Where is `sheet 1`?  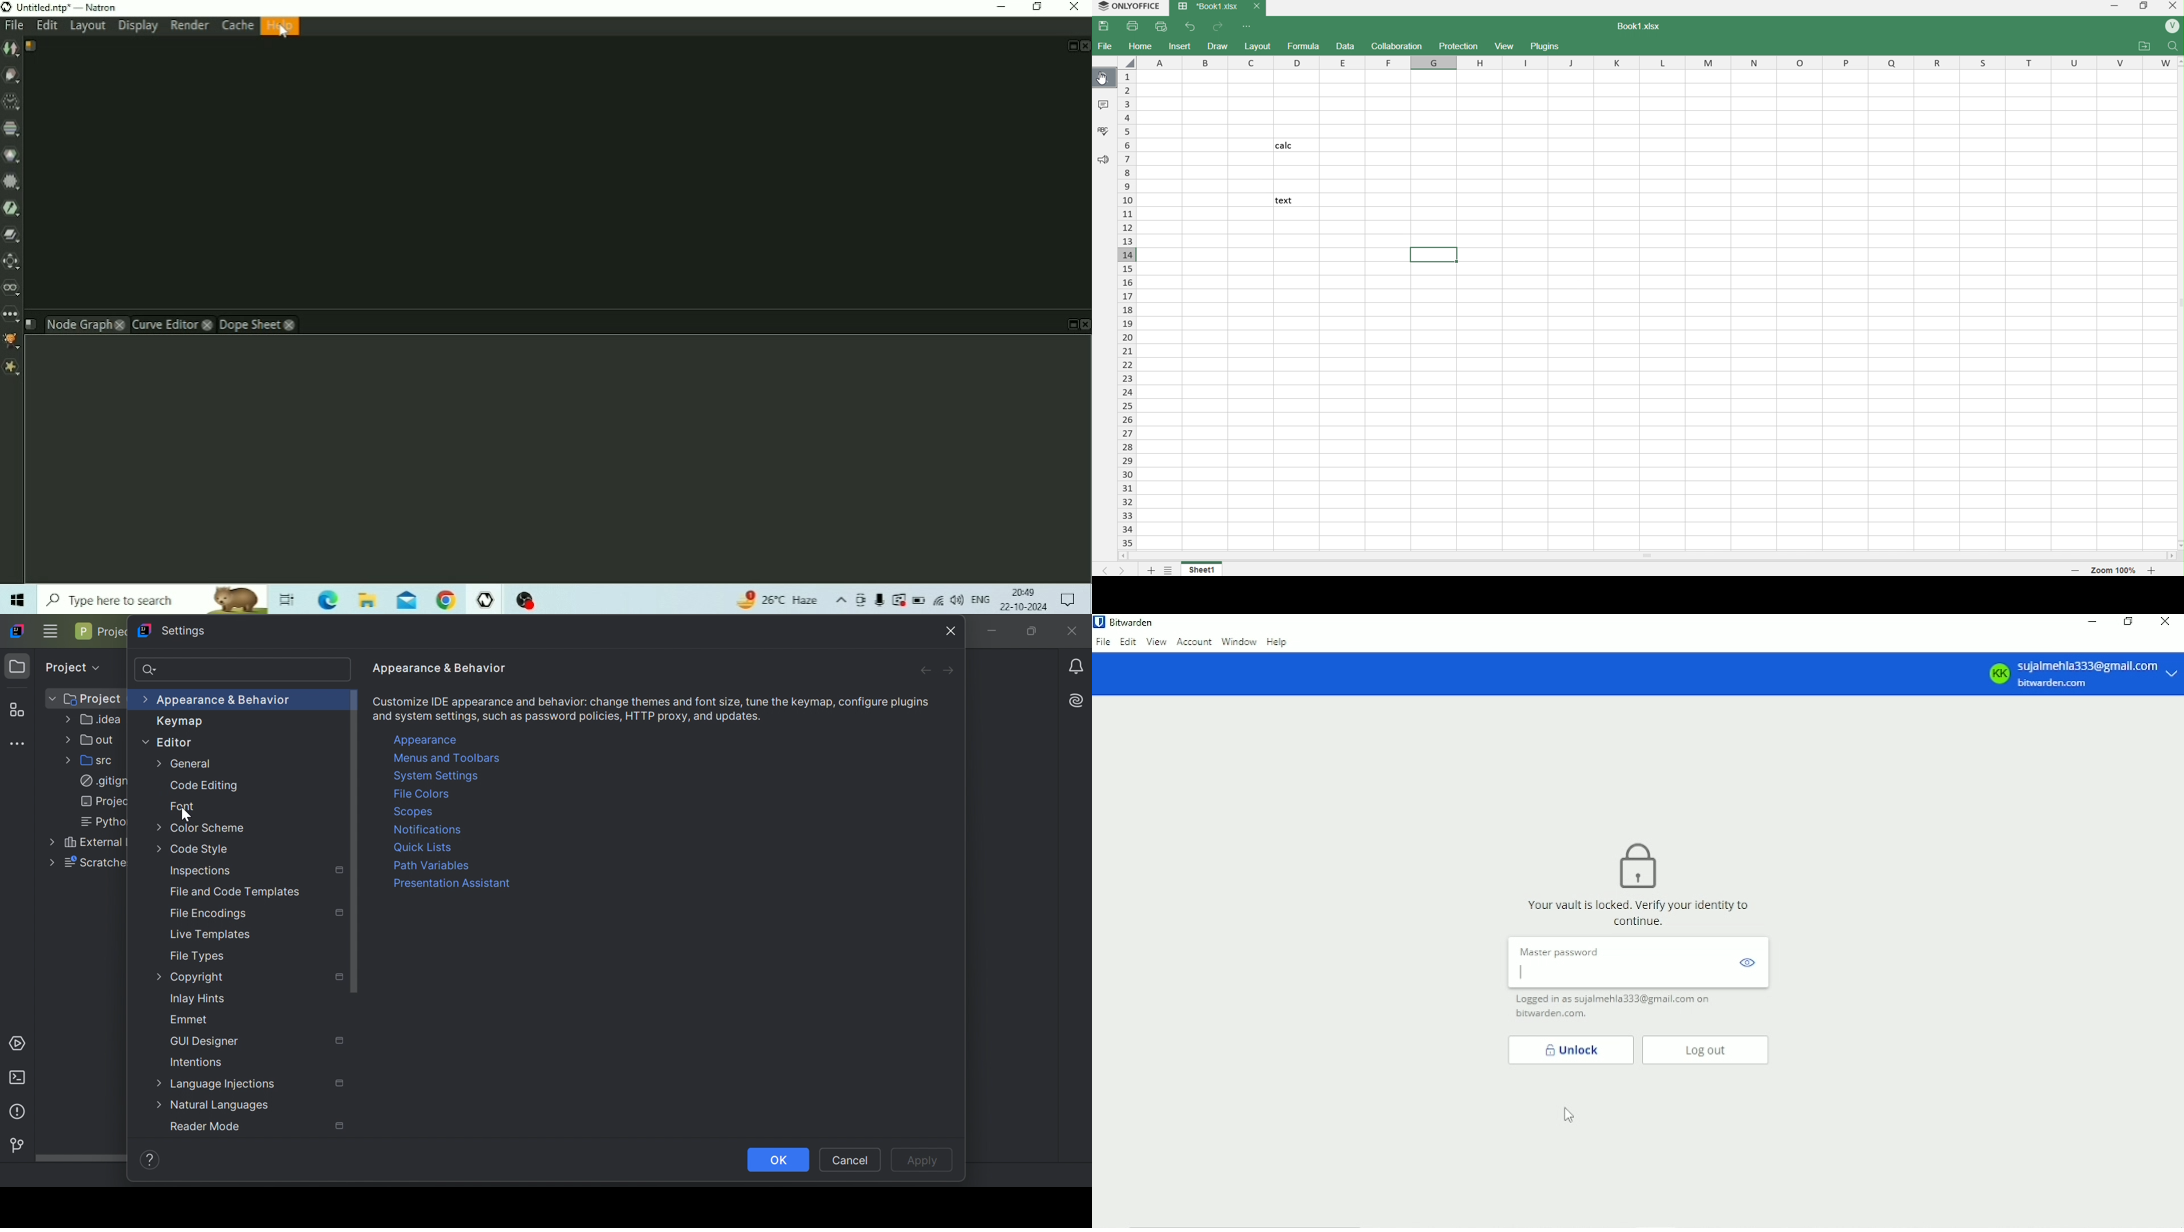 sheet 1 is located at coordinates (1202, 568).